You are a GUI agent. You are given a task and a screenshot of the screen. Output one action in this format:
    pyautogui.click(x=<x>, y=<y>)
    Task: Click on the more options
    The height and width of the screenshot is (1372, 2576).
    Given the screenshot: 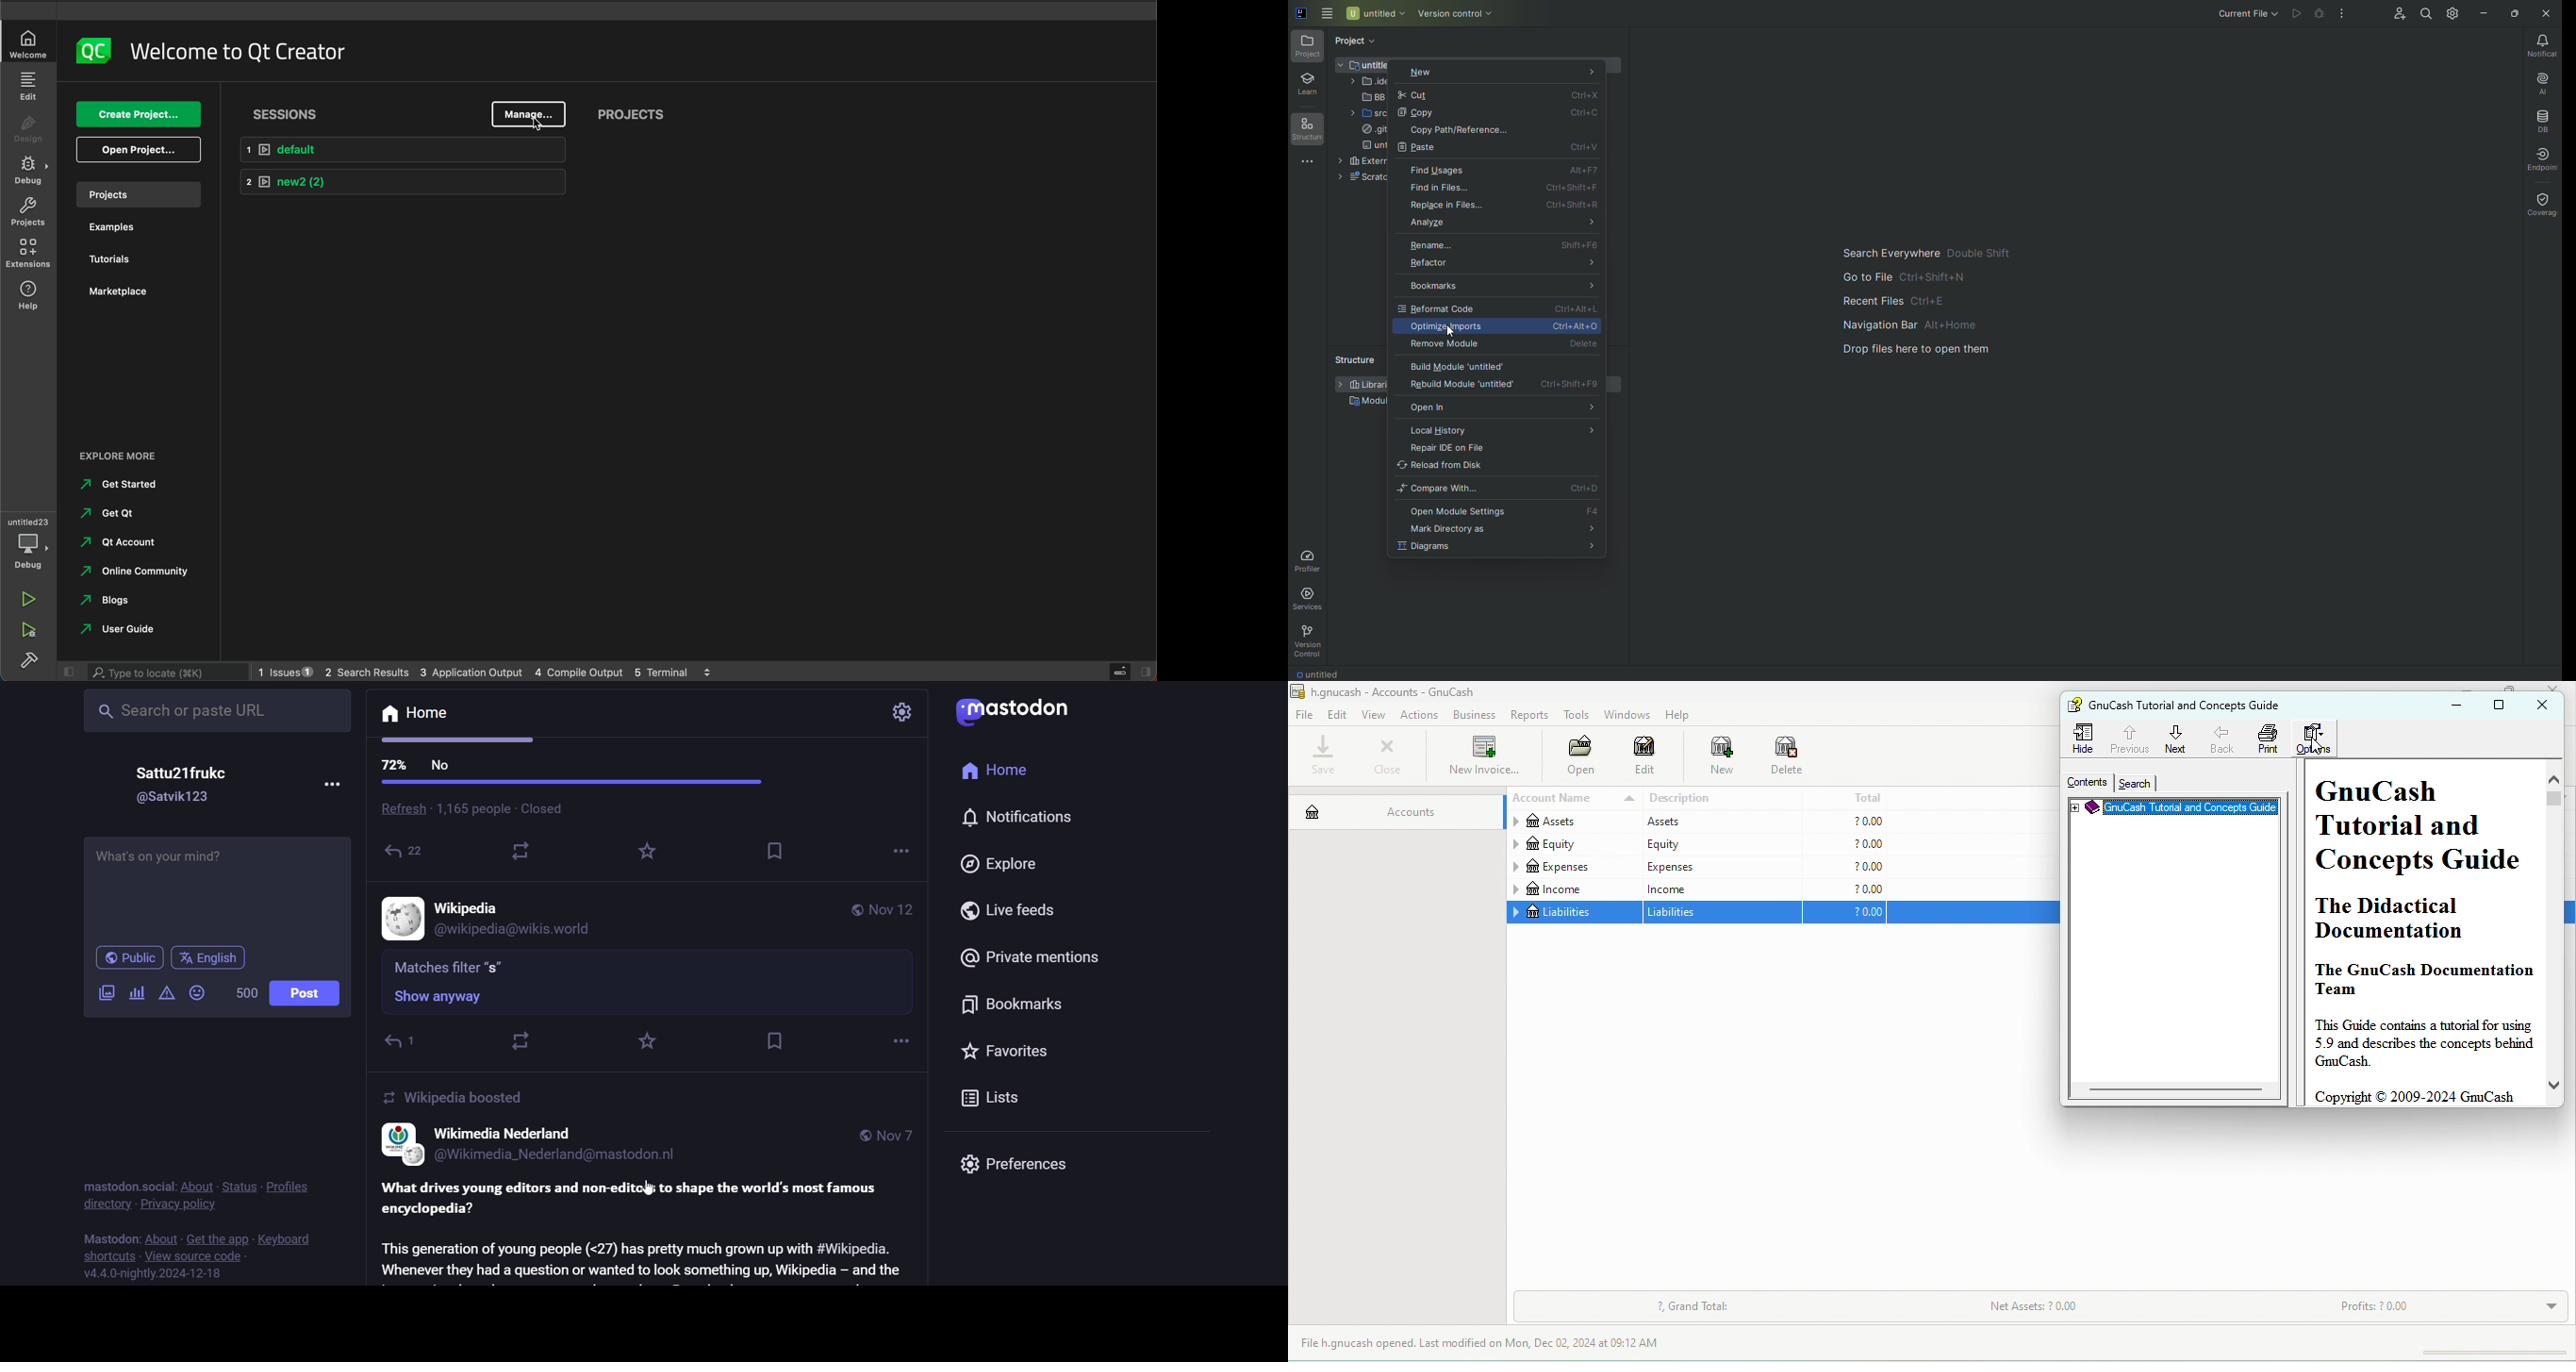 What is the action you would take?
    pyautogui.click(x=900, y=852)
    